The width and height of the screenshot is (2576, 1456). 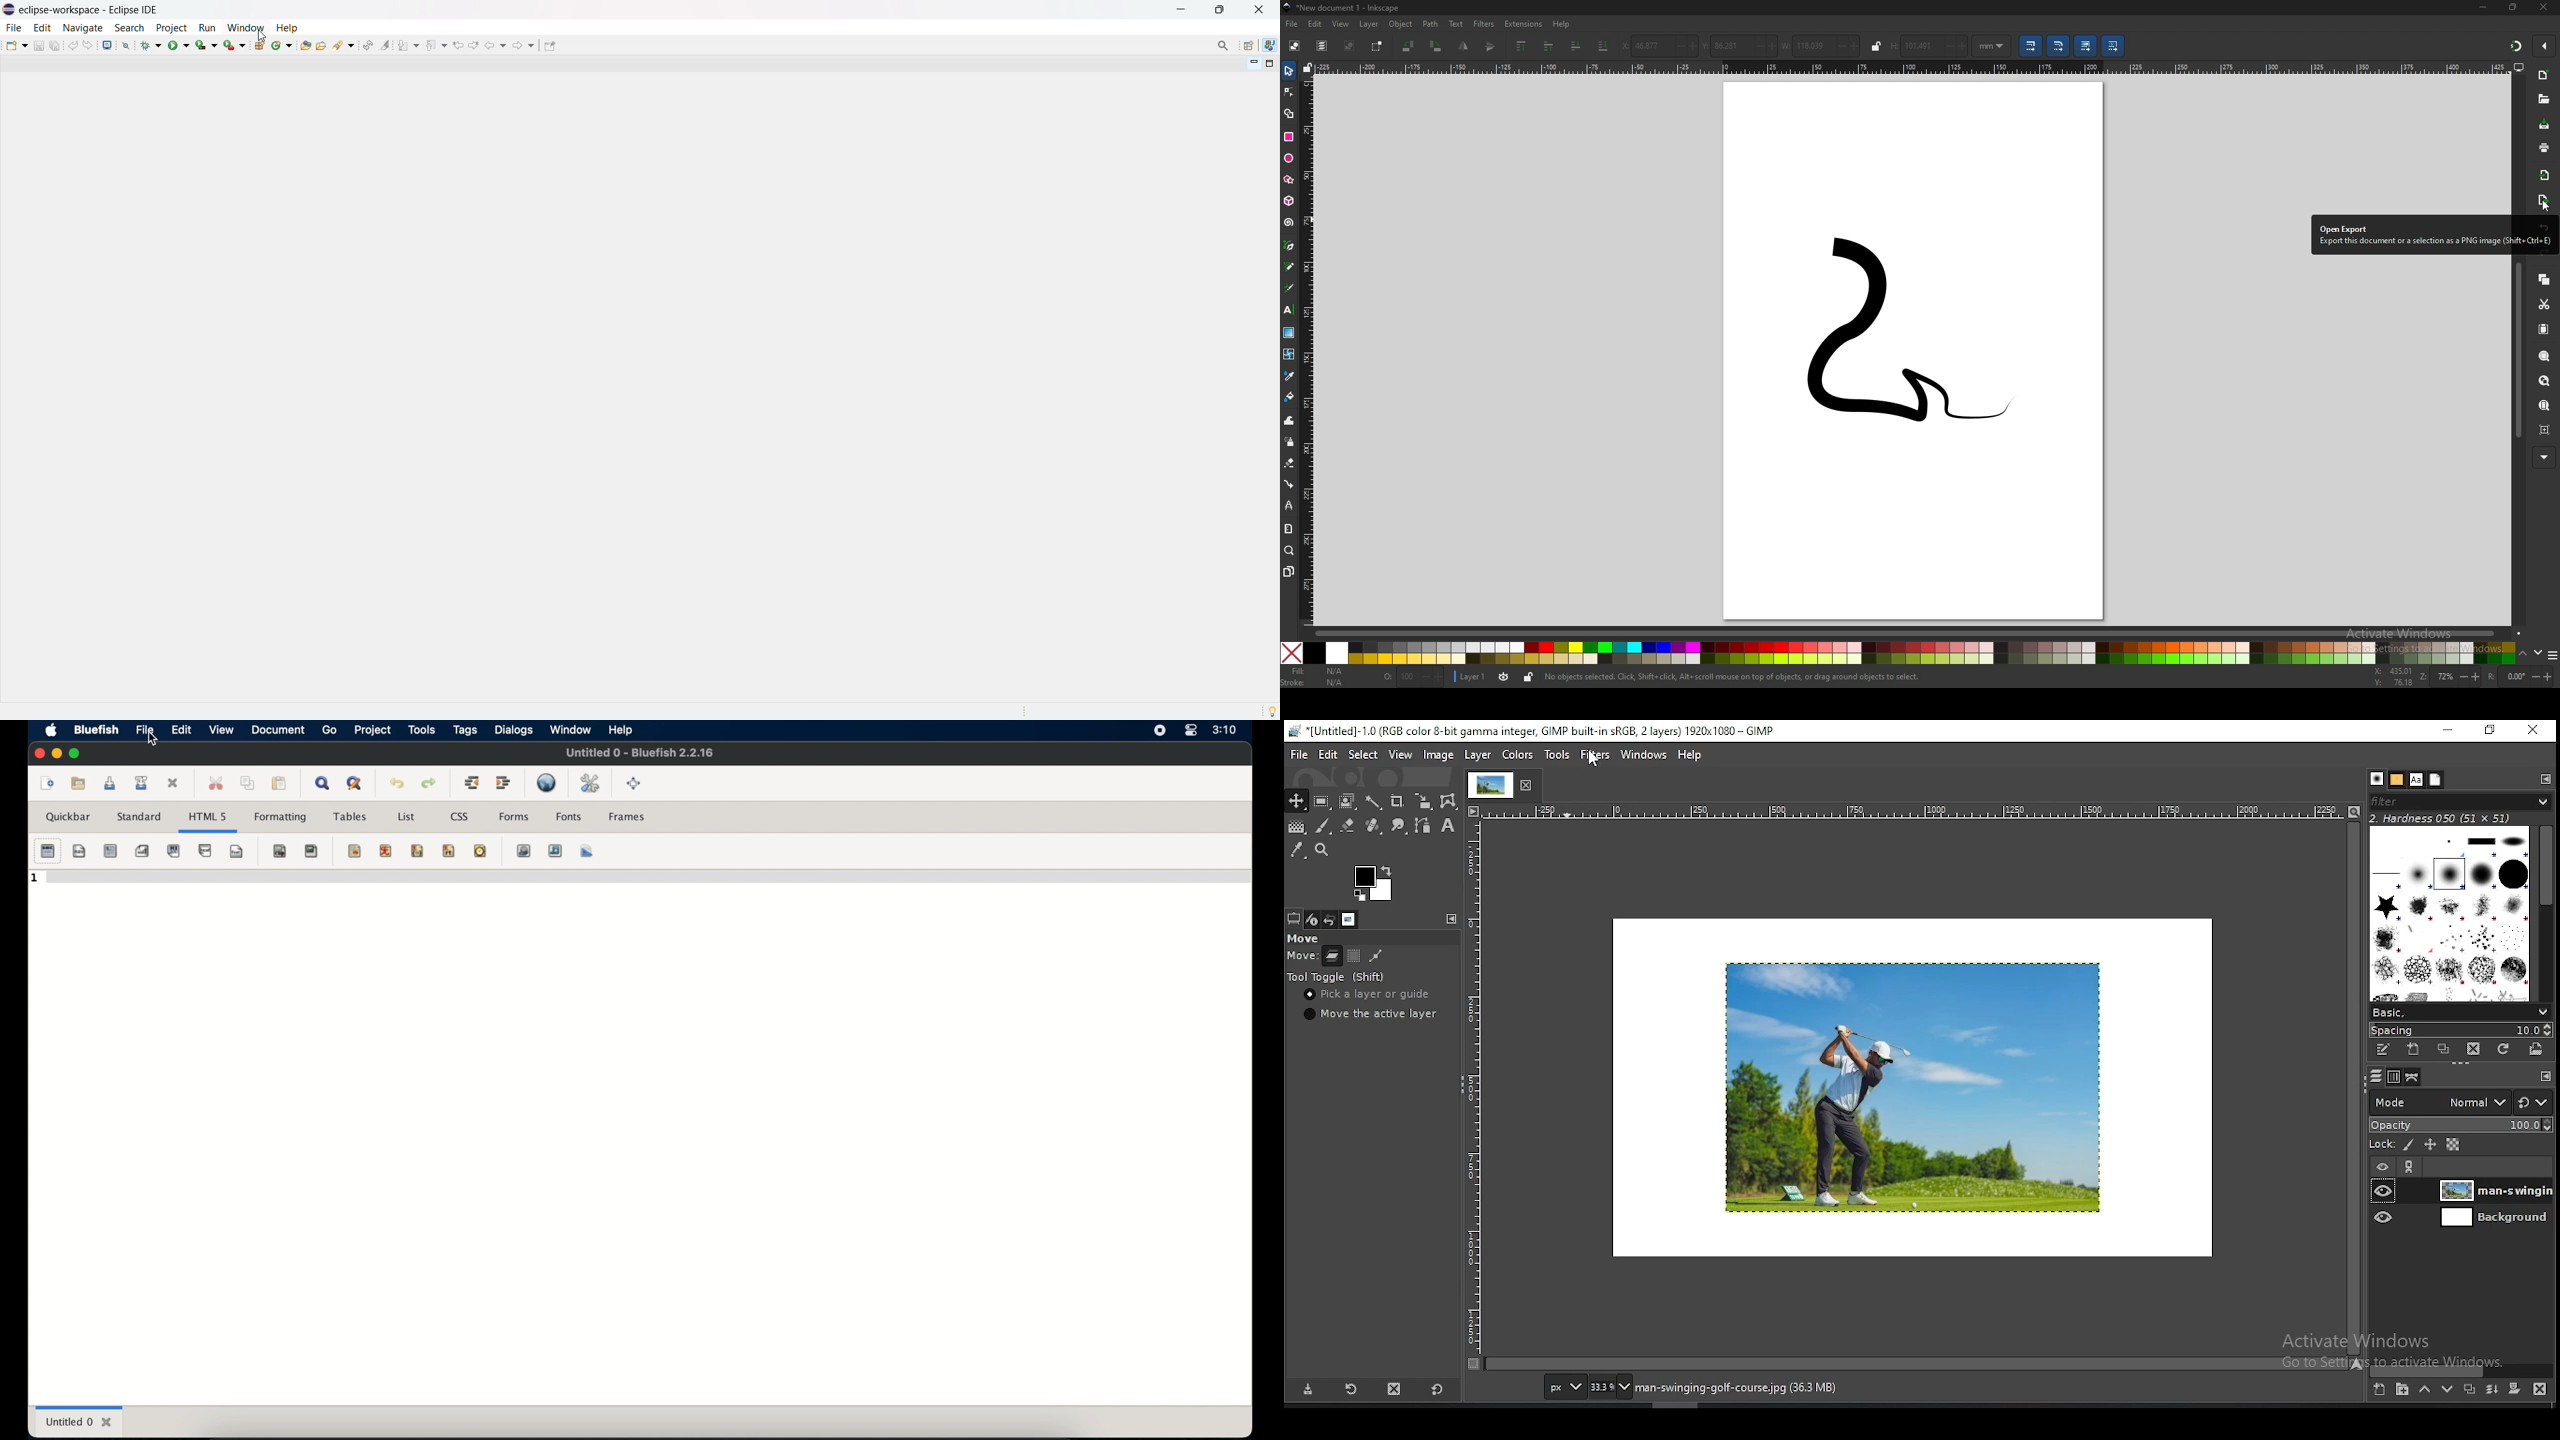 I want to click on enable snapping, so click(x=2545, y=45).